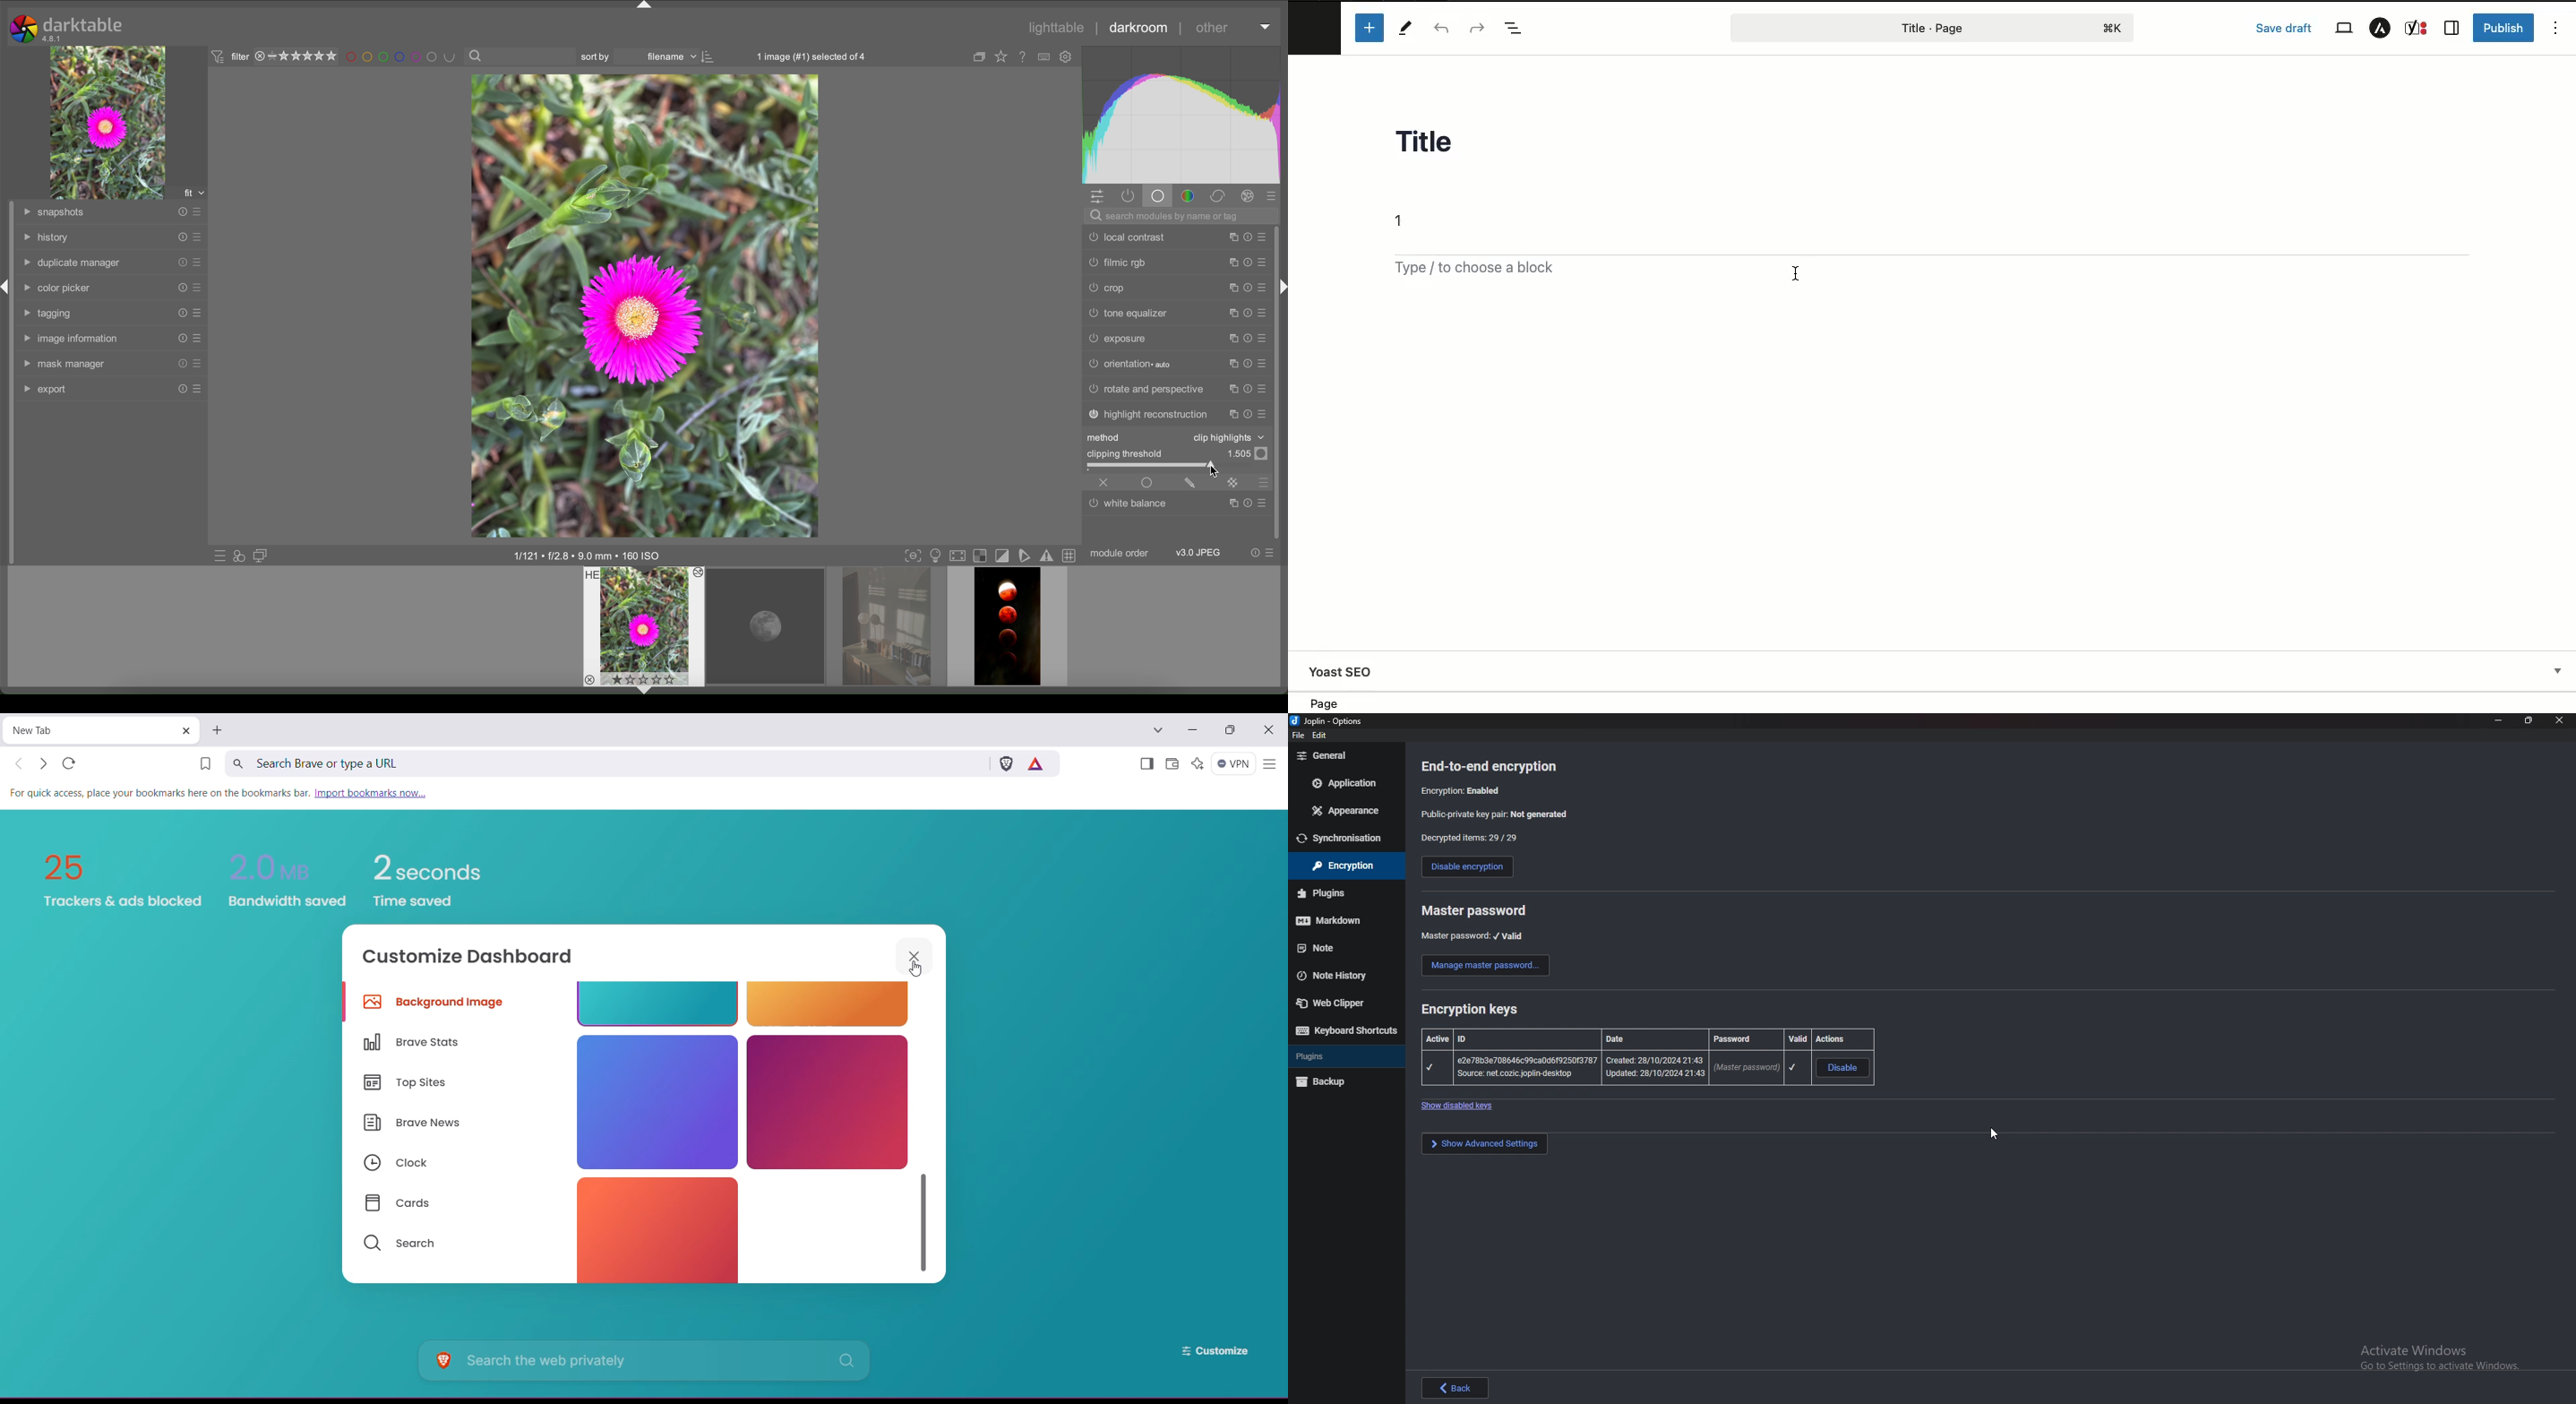 This screenshot has width=2576, height=1428. Describe the element at coordinates (437, 871) in the screenshot. I see `2 seconds Time saved` at that location.